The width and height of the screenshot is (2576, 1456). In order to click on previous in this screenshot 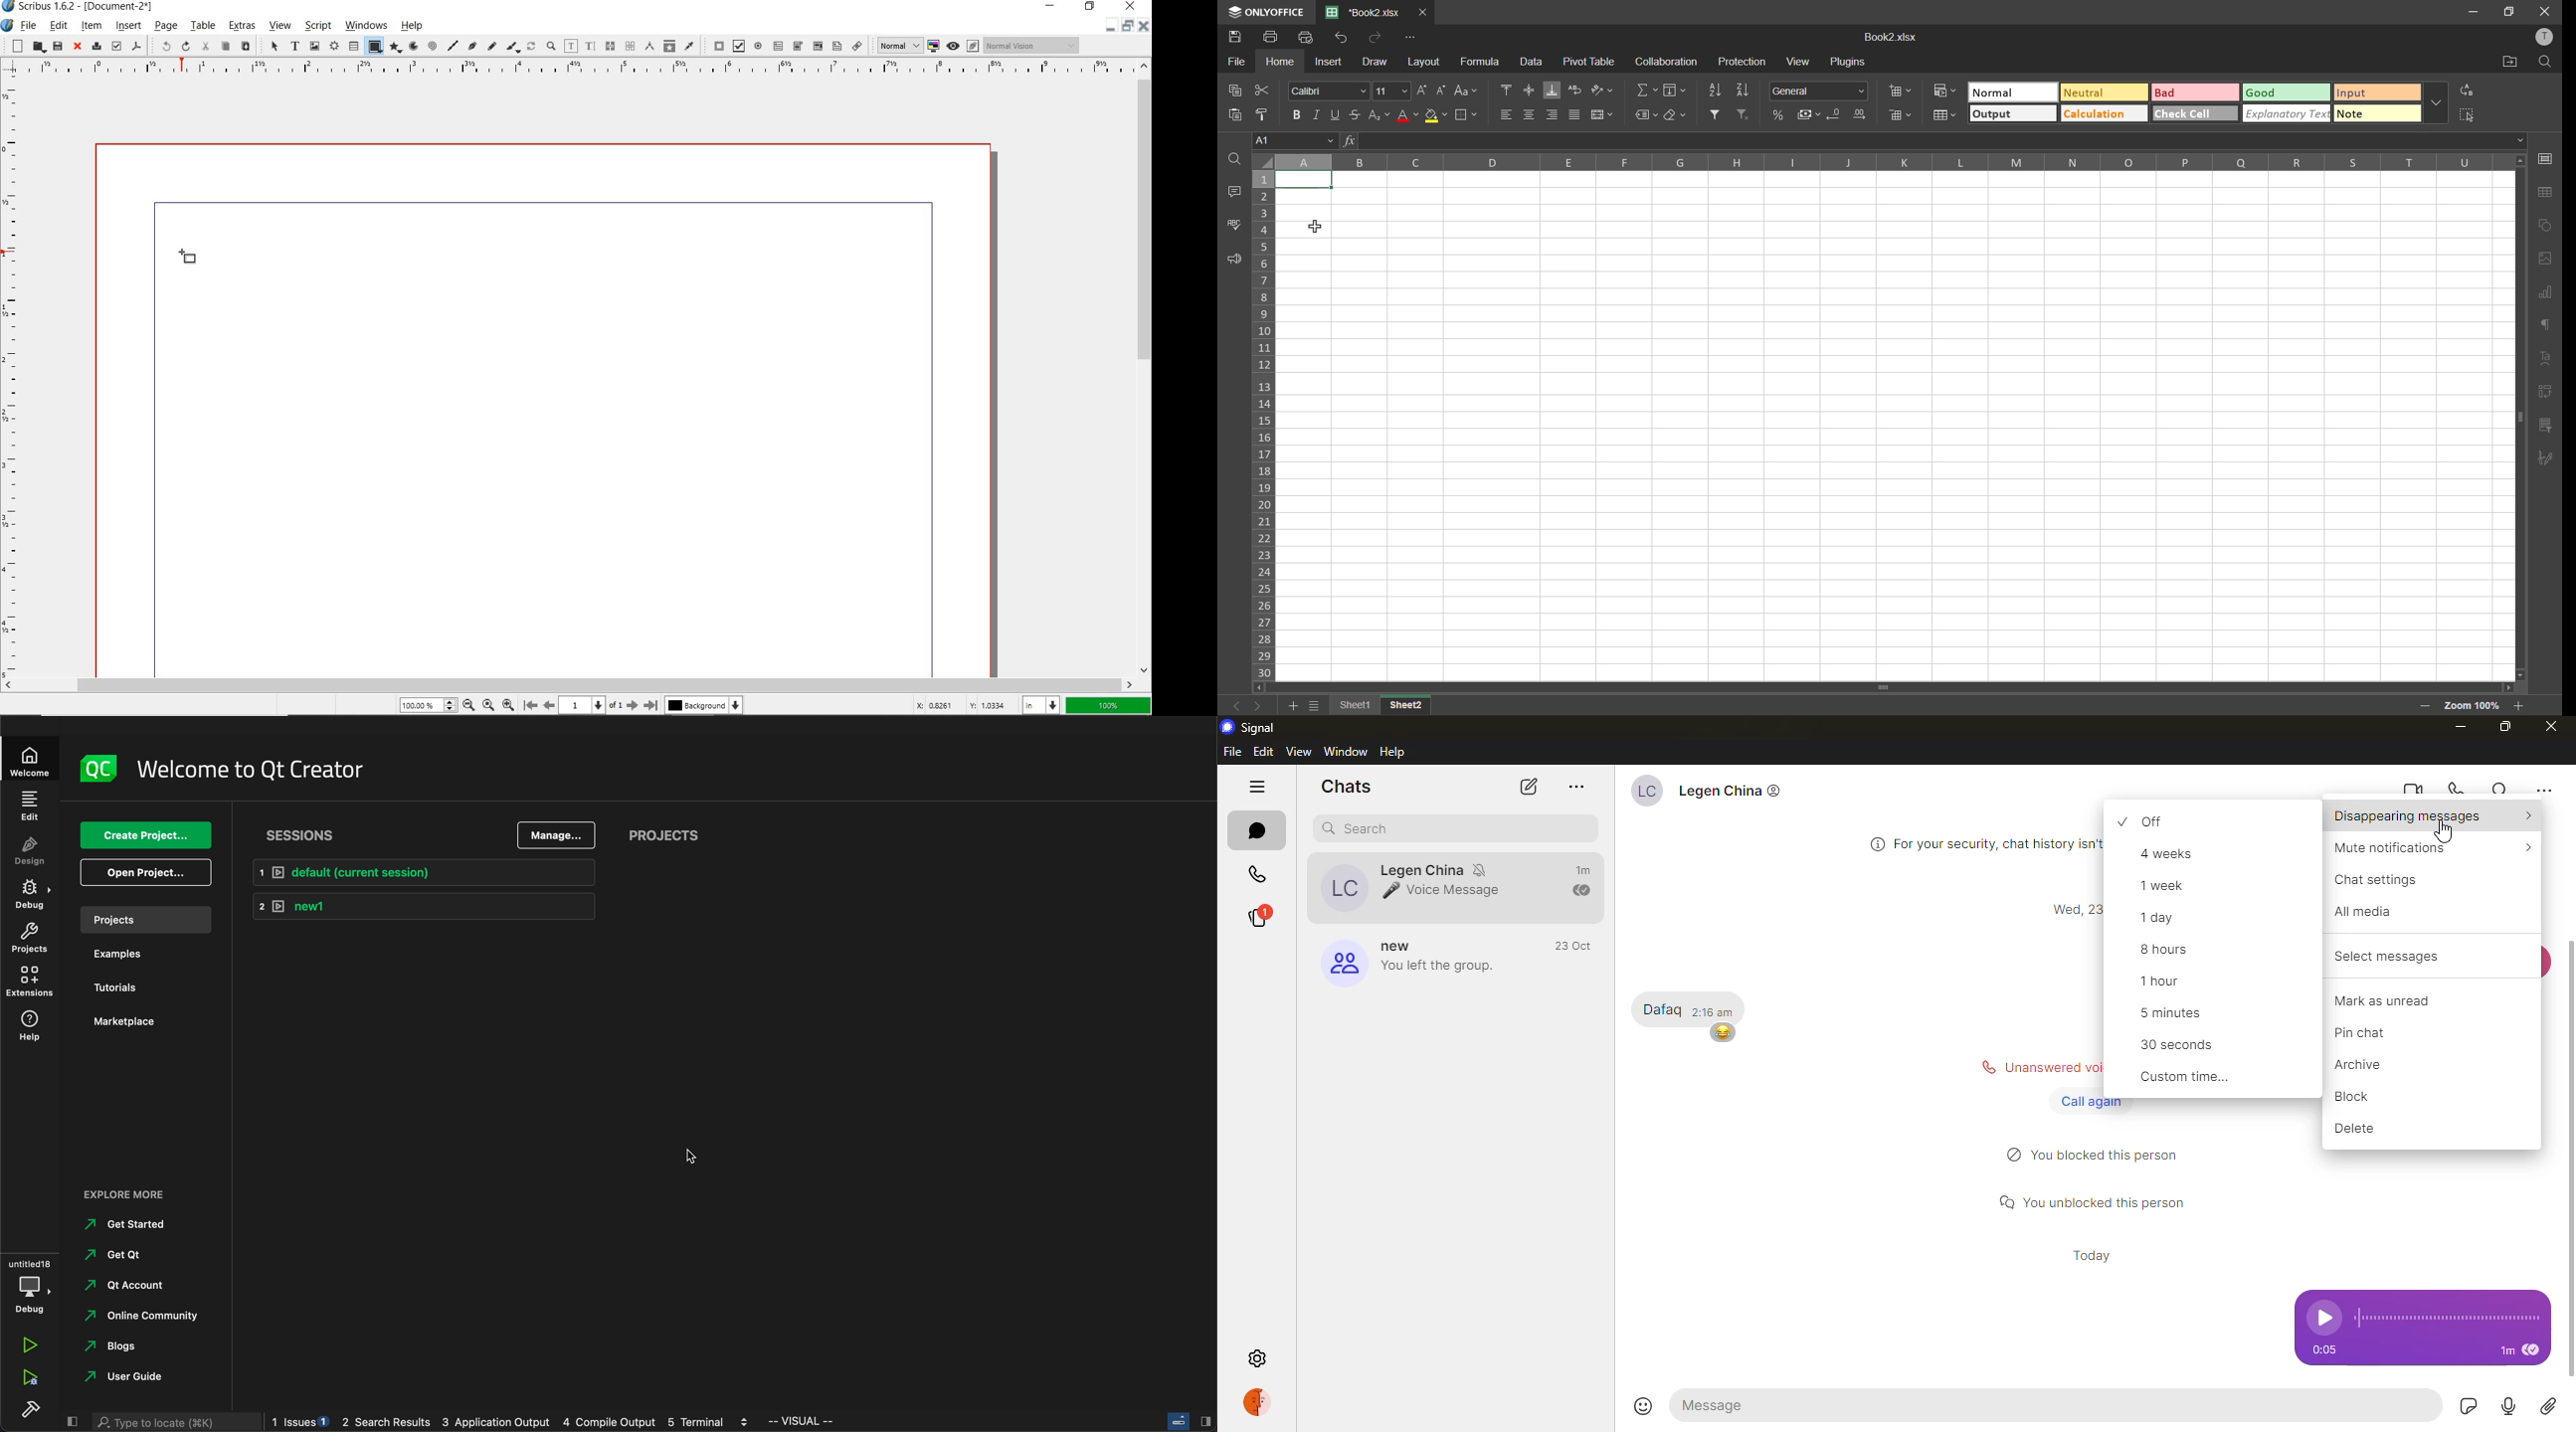, I will do `click(1233, 705)`.